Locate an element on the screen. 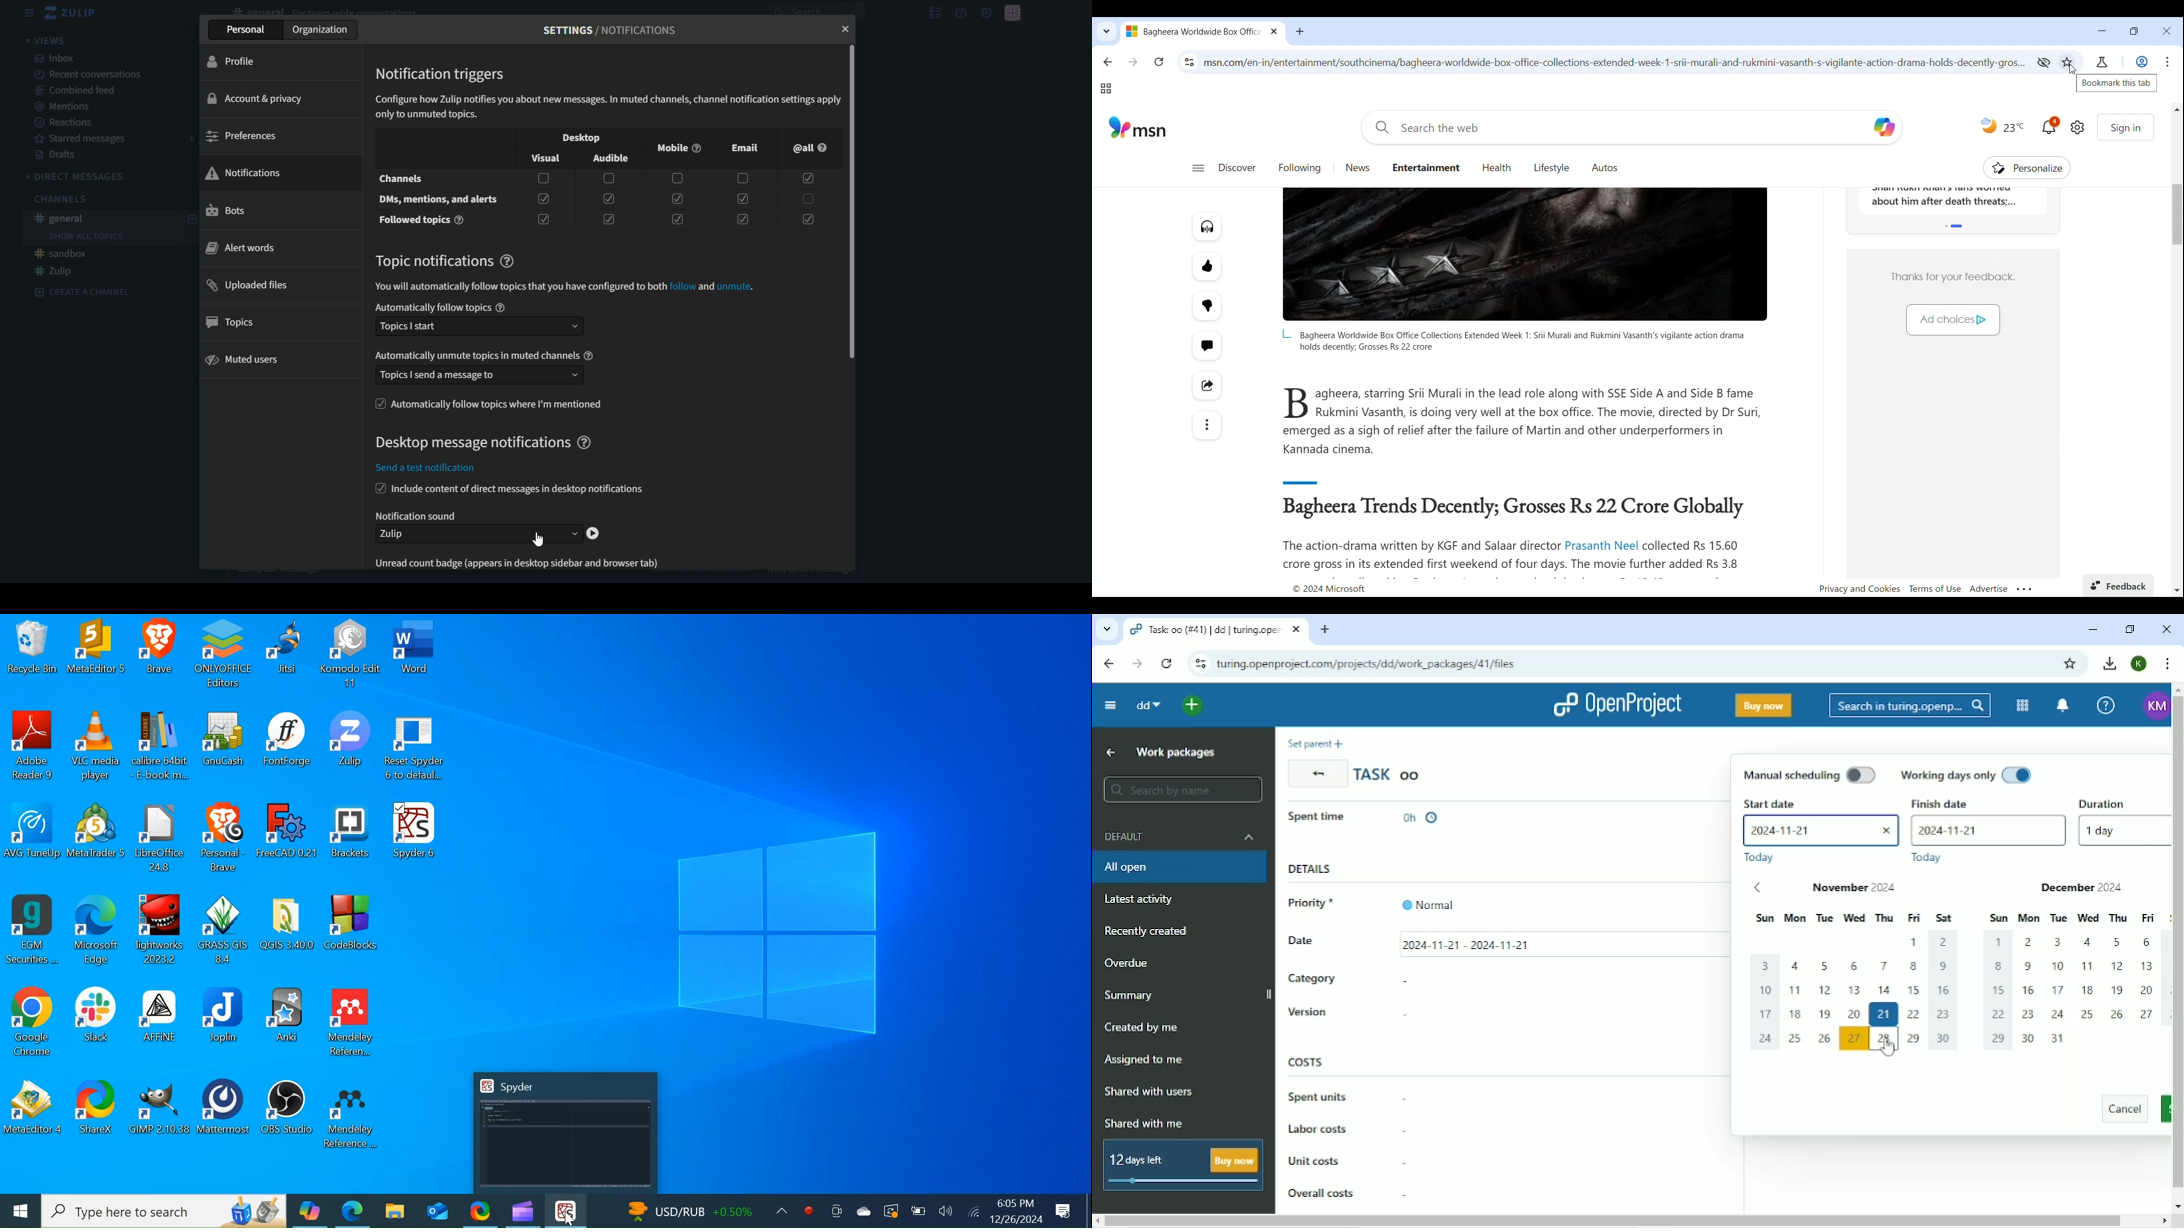 The width and height of the screenshot is (2184, 1232). Customize and control Chromium is located at coordinates (2168, 61).